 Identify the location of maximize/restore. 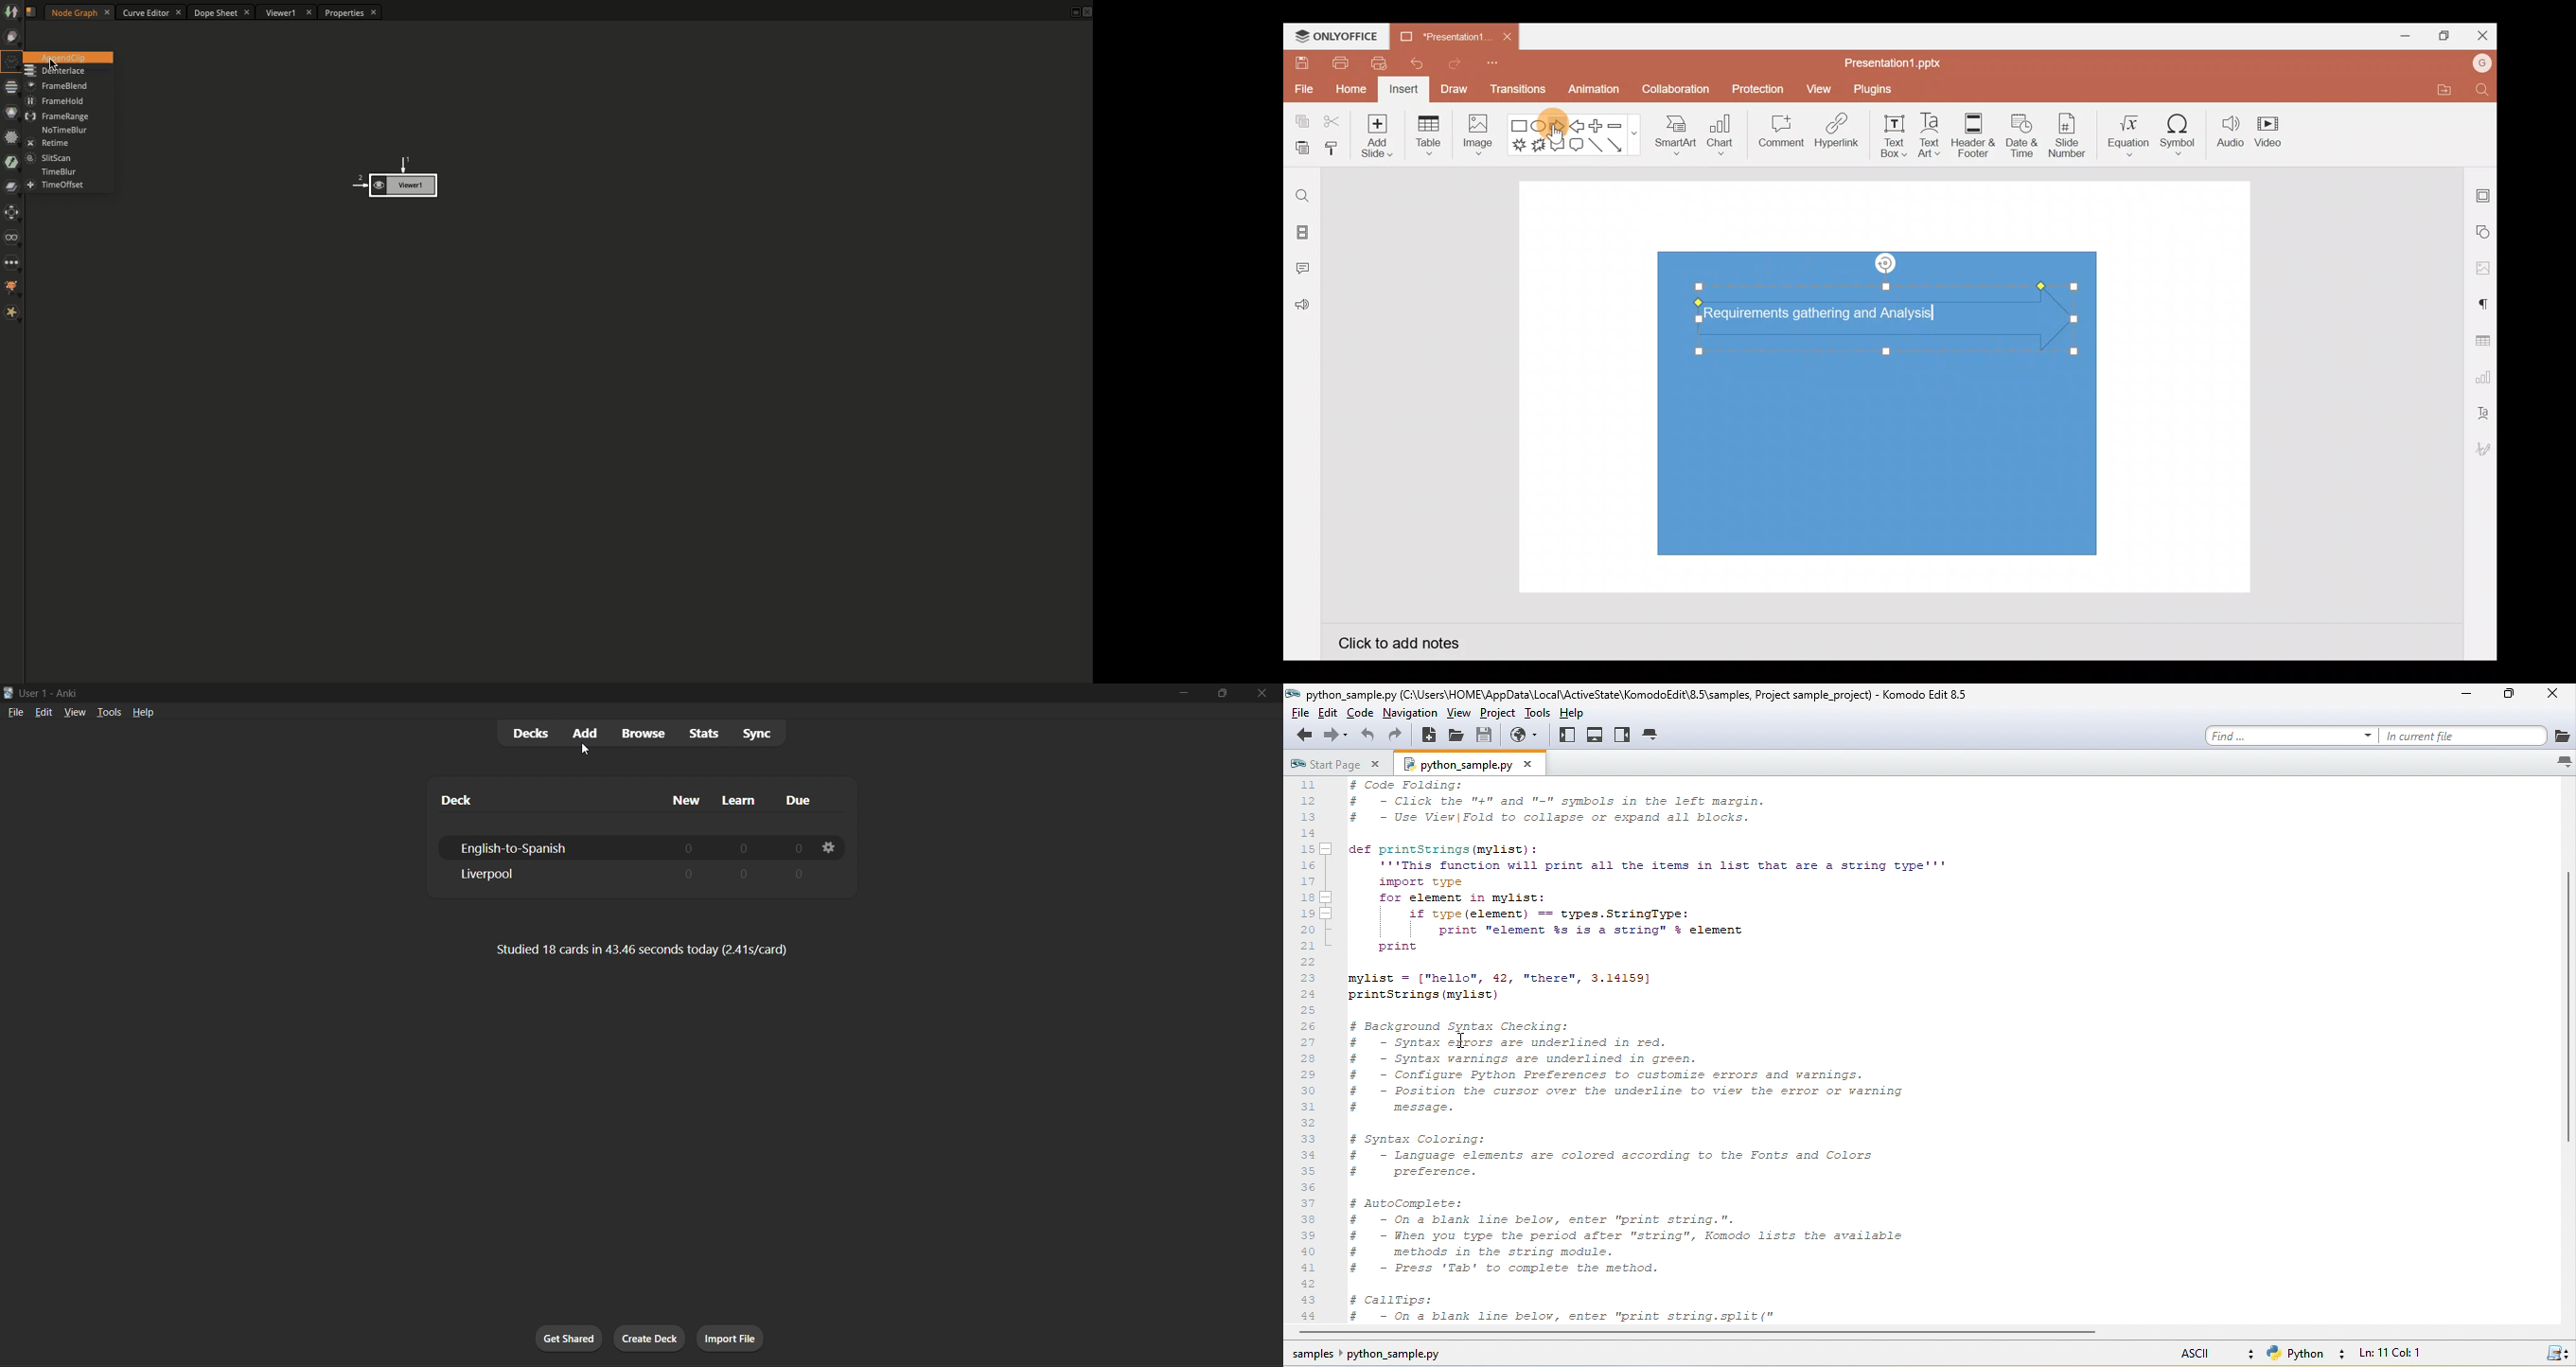
(1219, 694).